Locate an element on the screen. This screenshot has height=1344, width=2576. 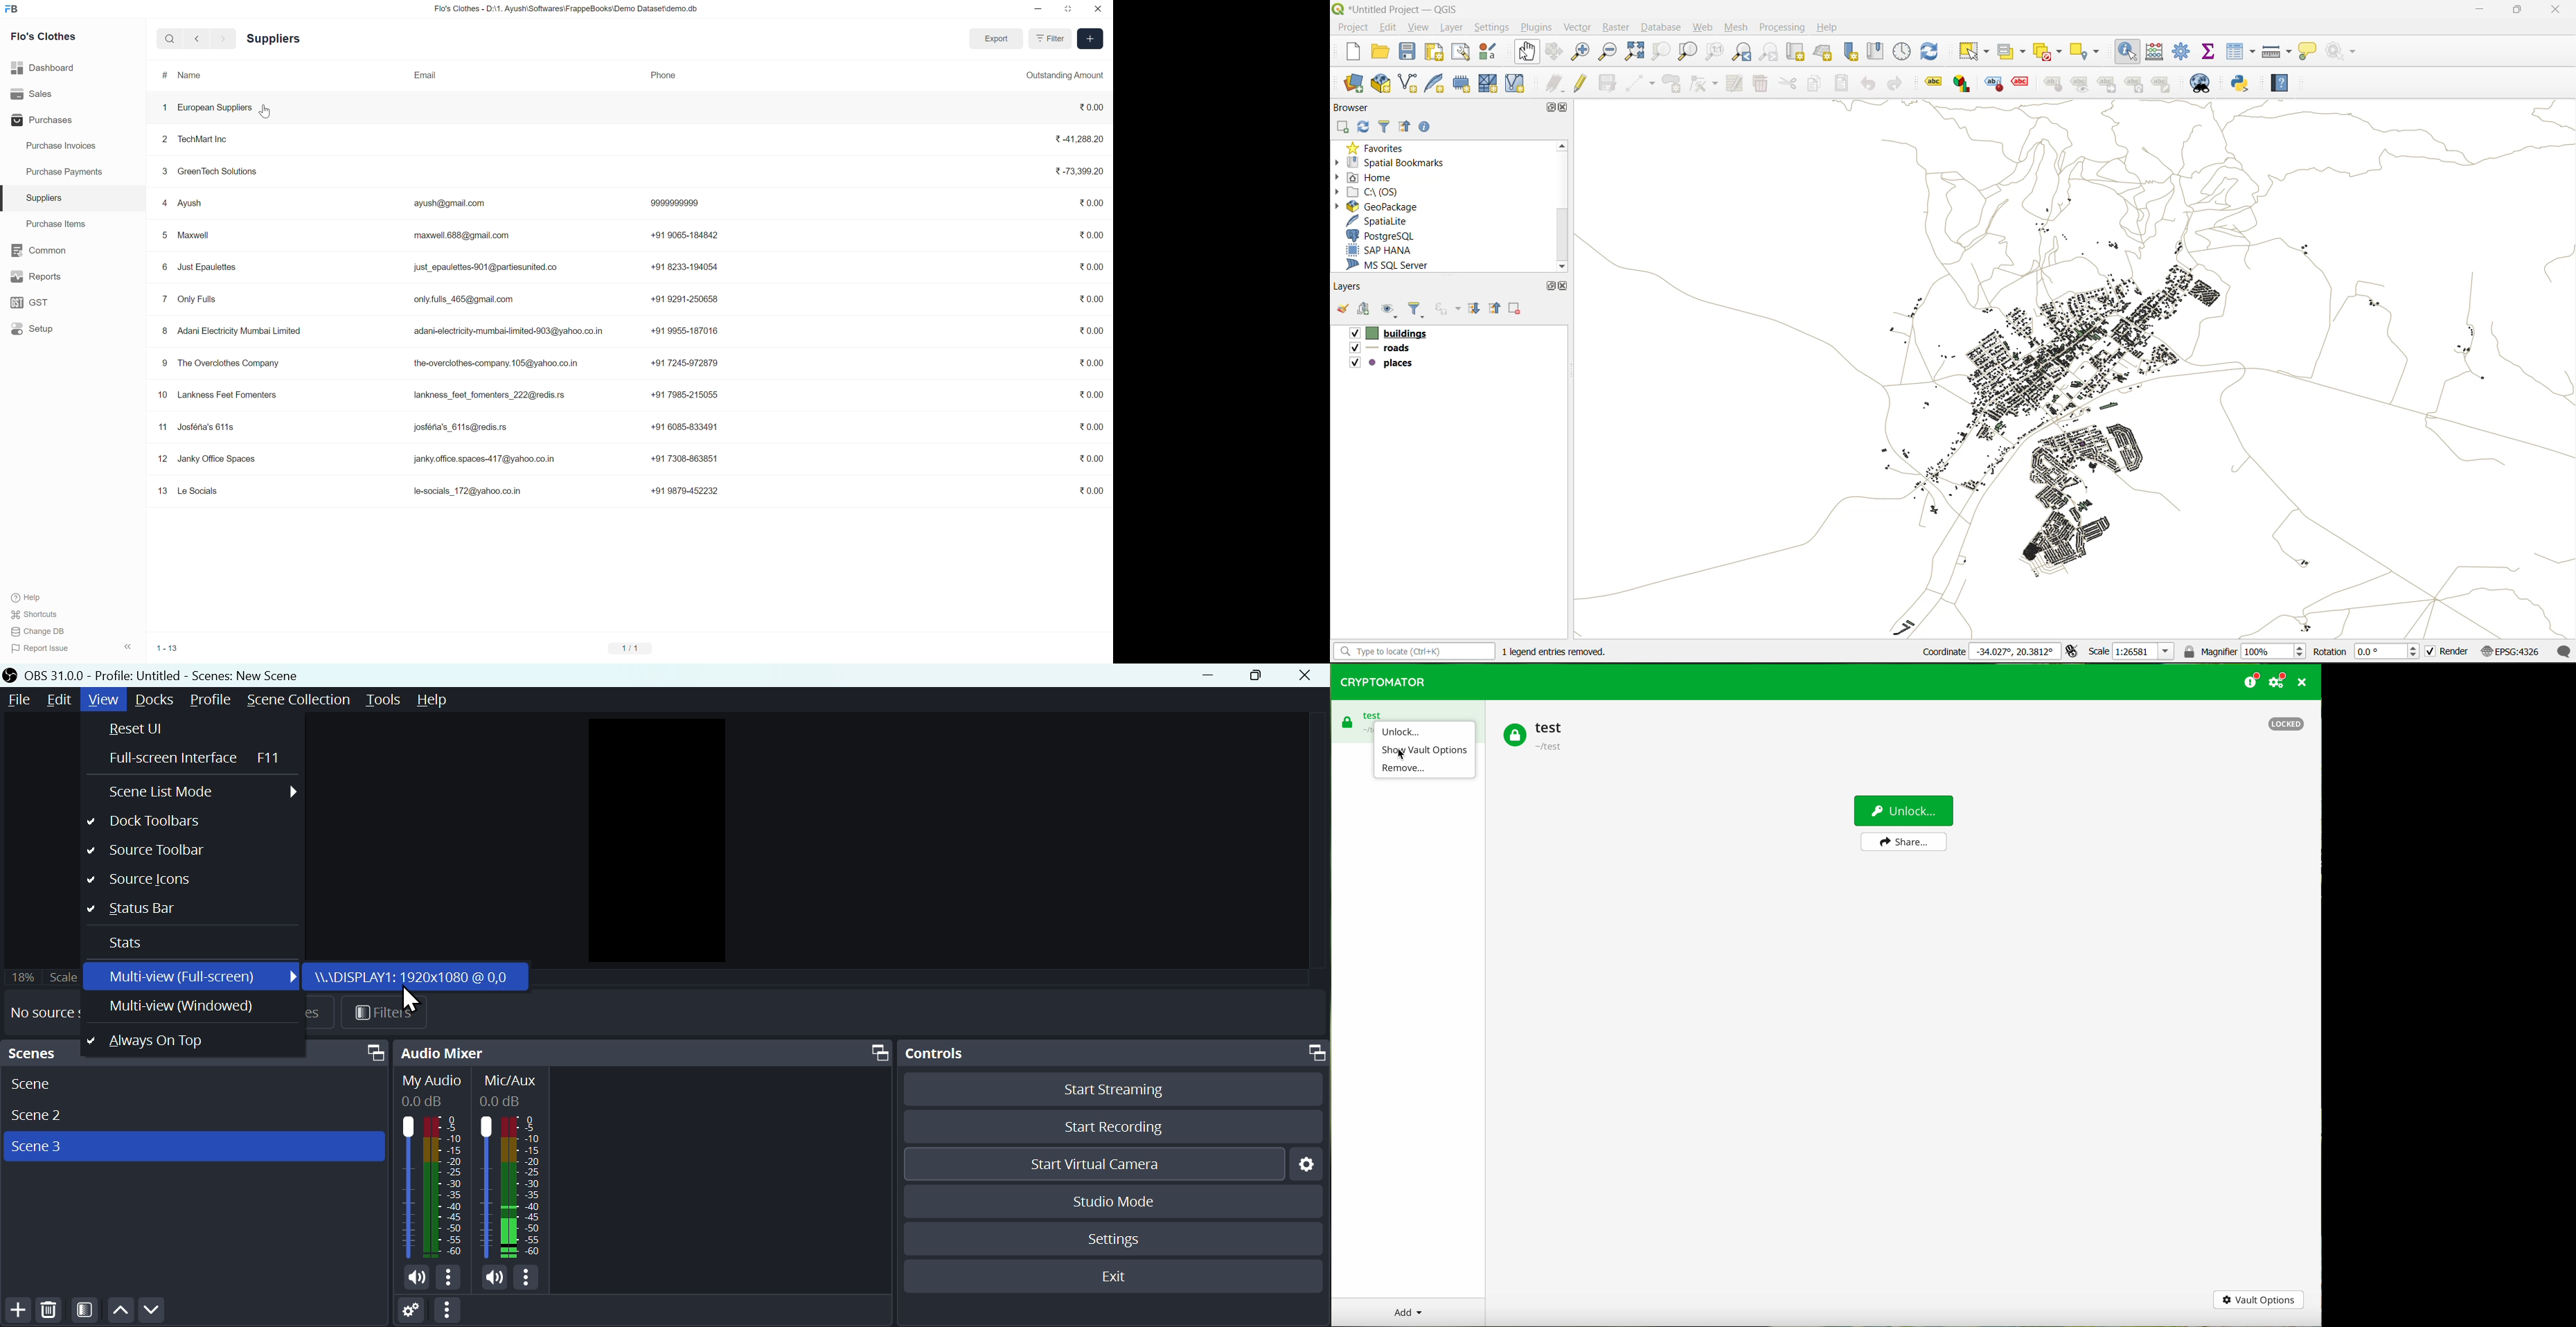
just_epaulettes-901@partiesunited.co is located at coordinates (484, 269).